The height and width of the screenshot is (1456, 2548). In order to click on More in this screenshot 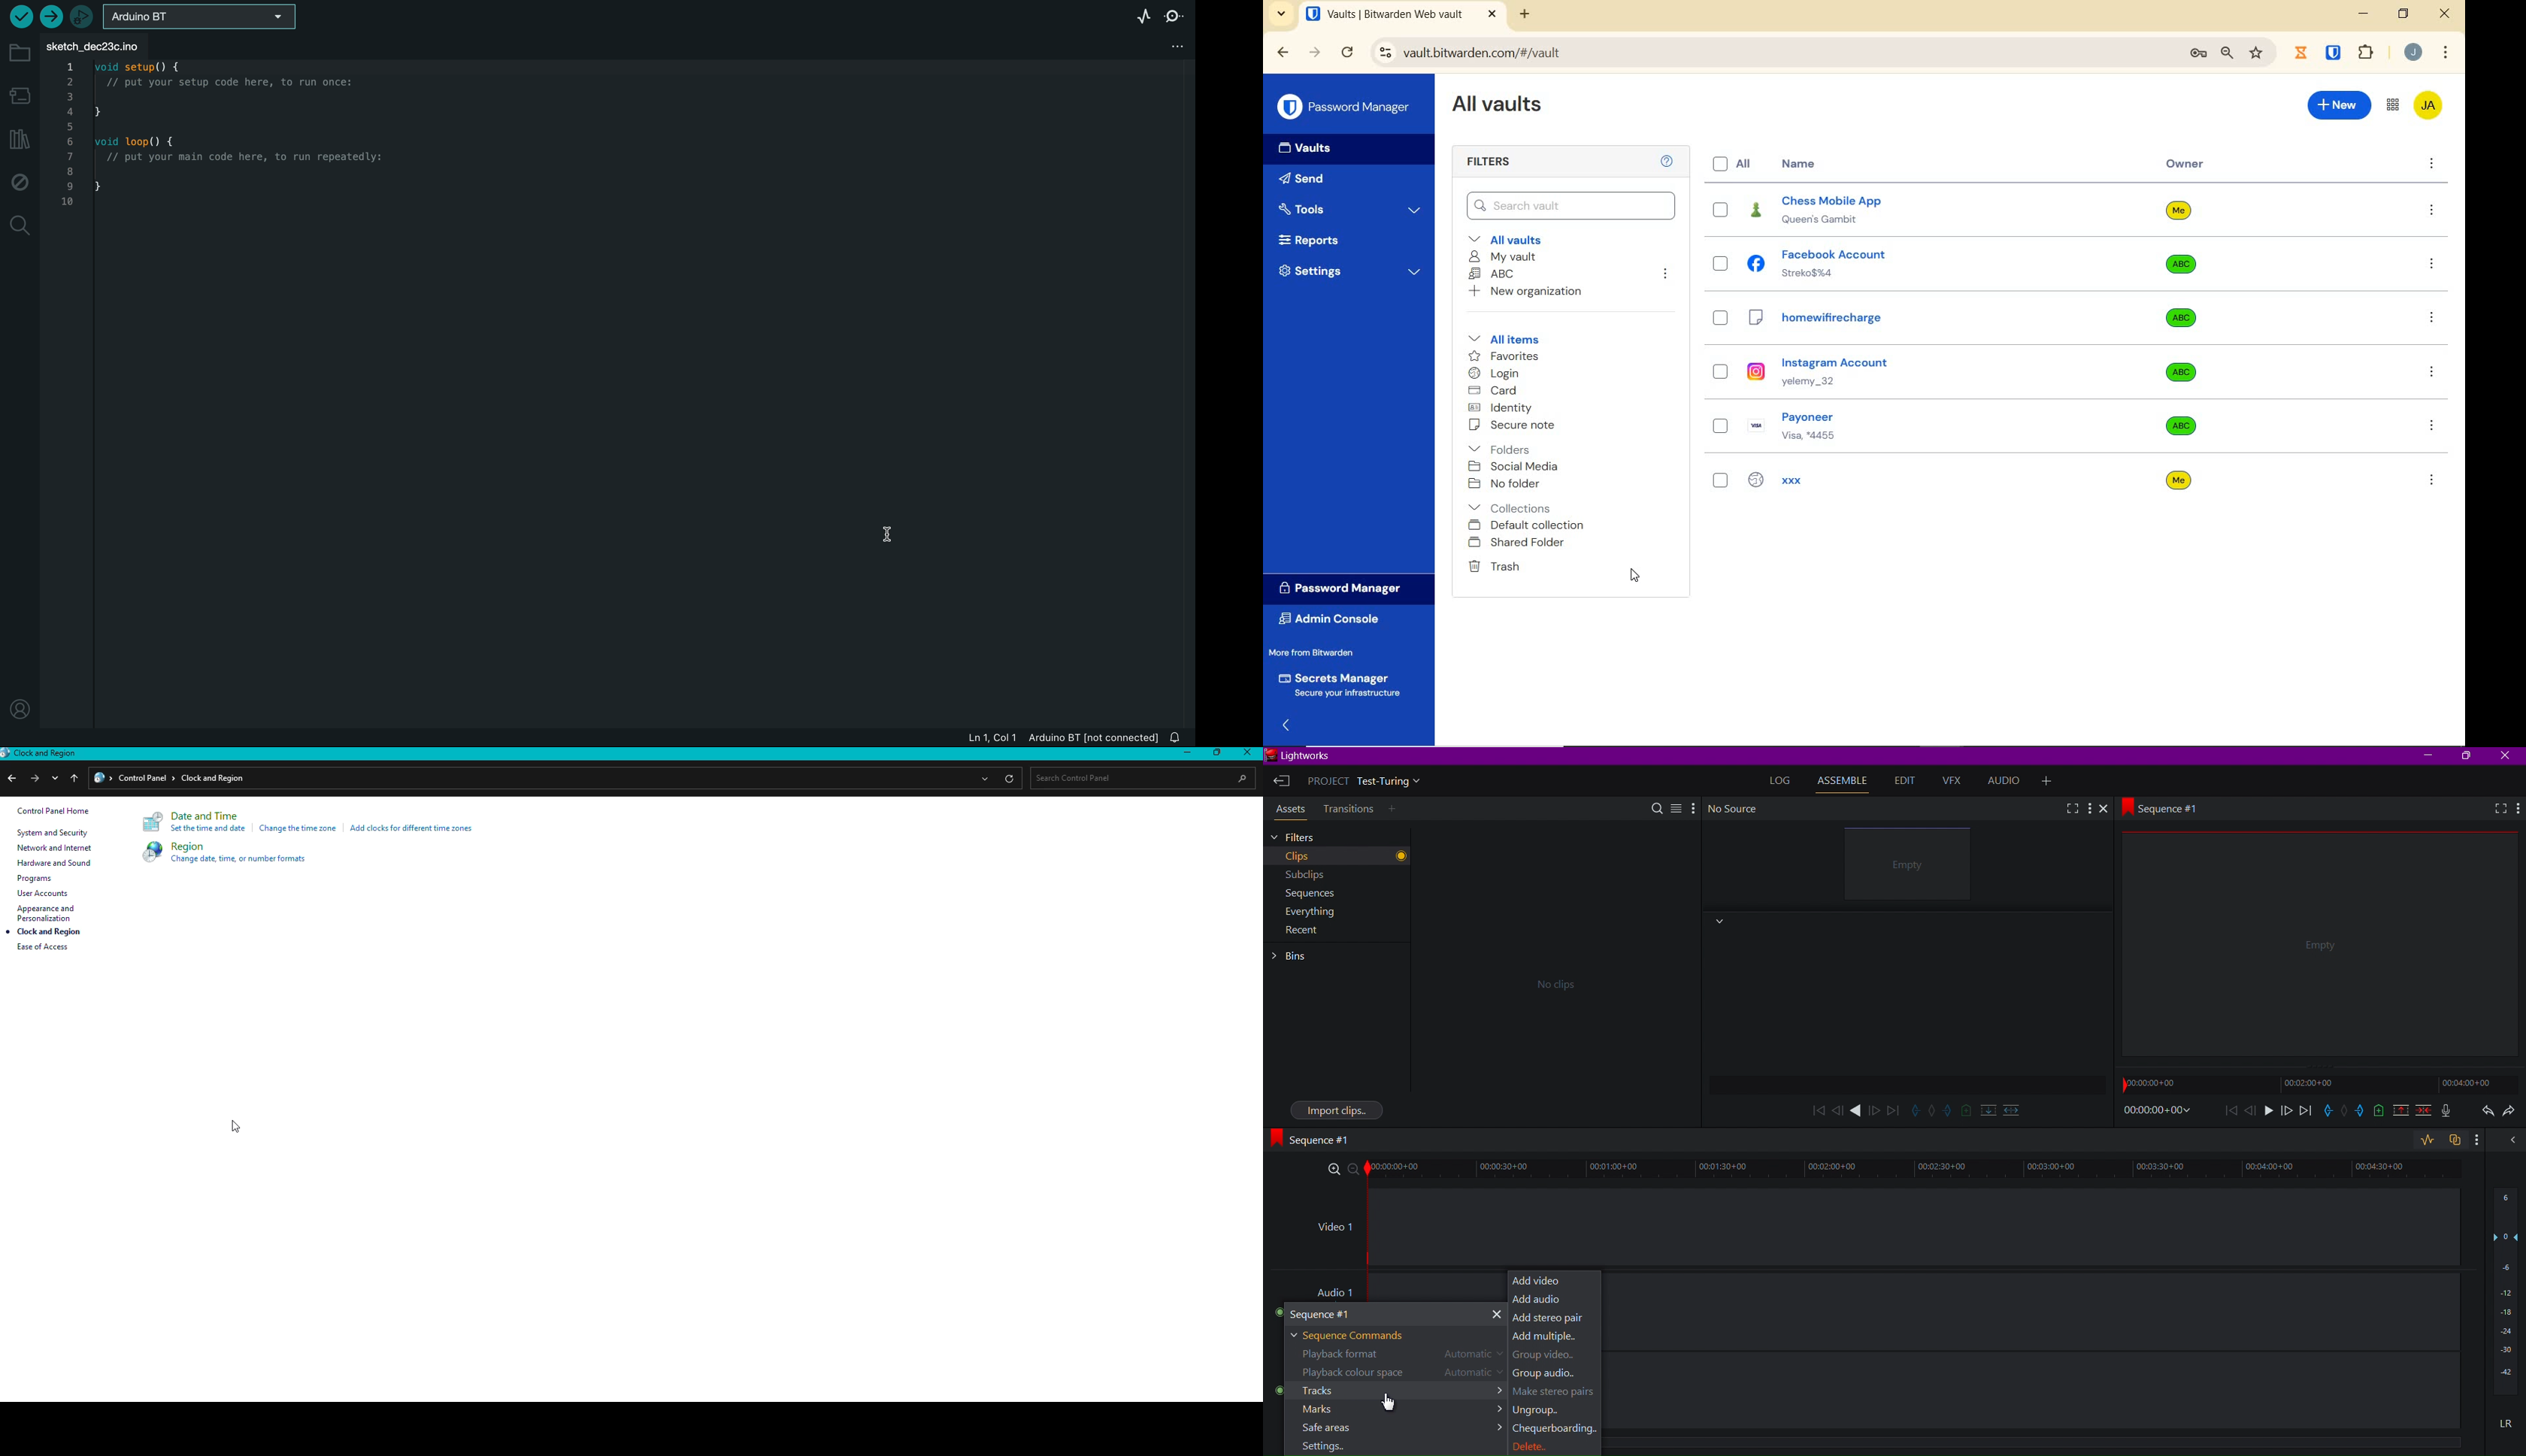, I will do `click(2517, 809)`.